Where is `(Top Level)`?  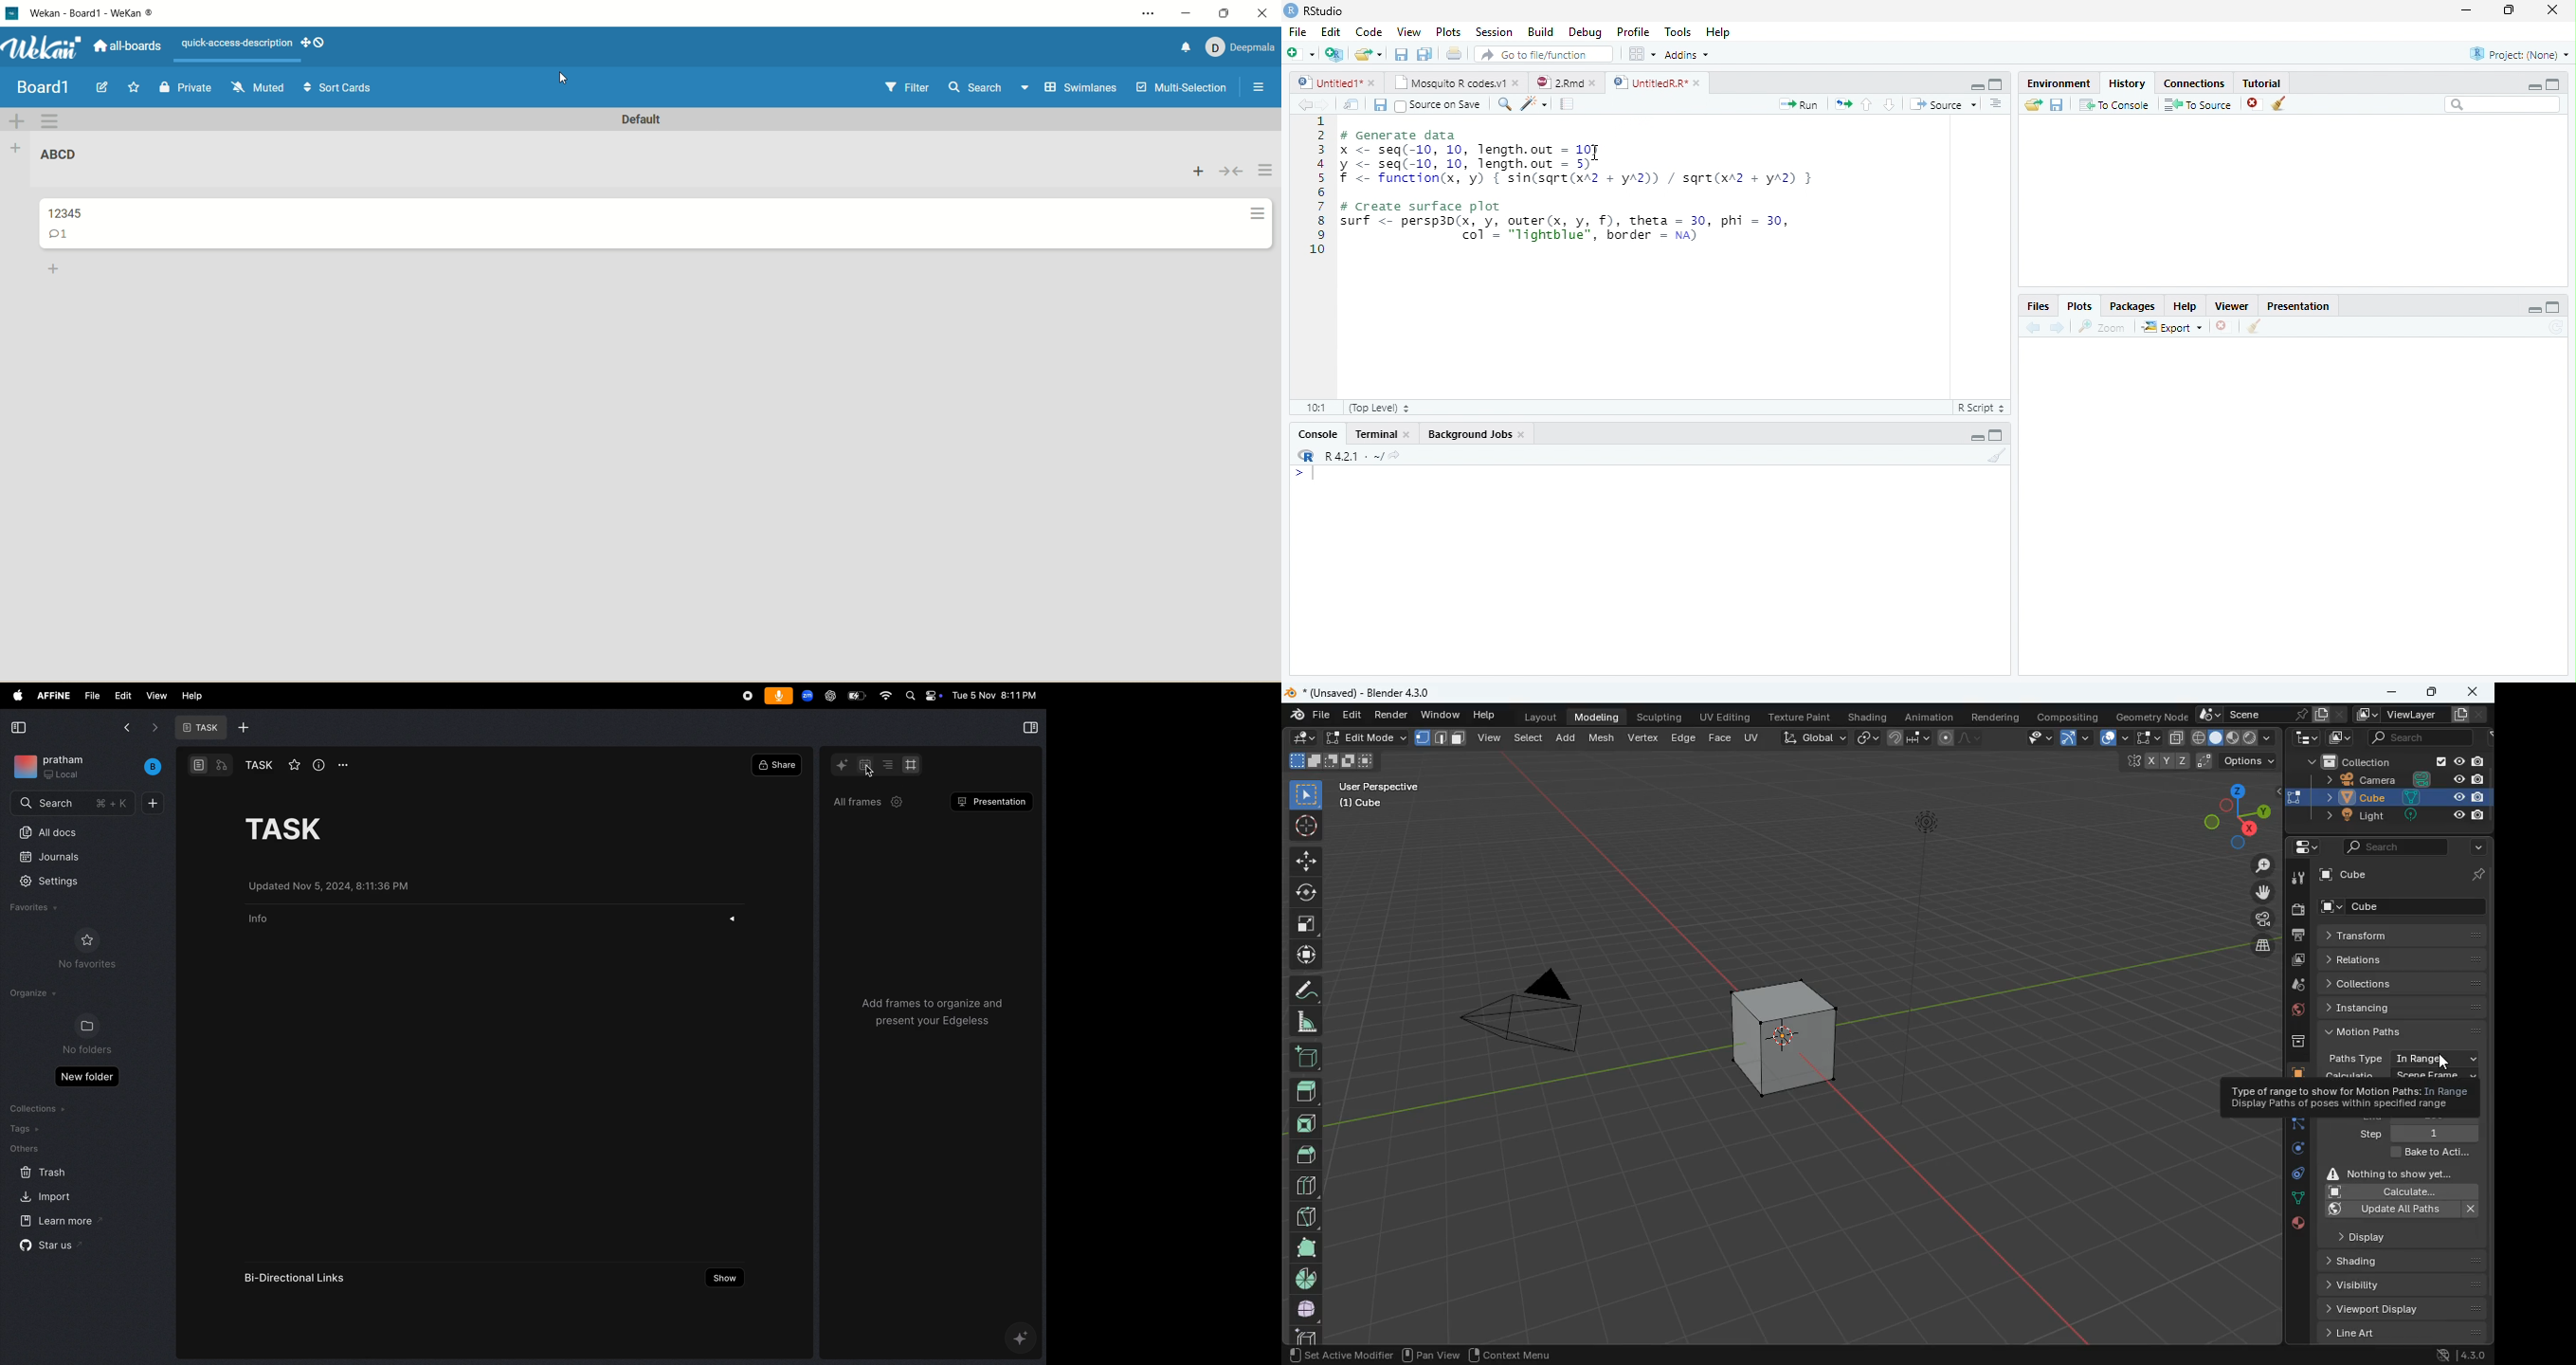 (Top Level) is located at coordinates (1381, 408).